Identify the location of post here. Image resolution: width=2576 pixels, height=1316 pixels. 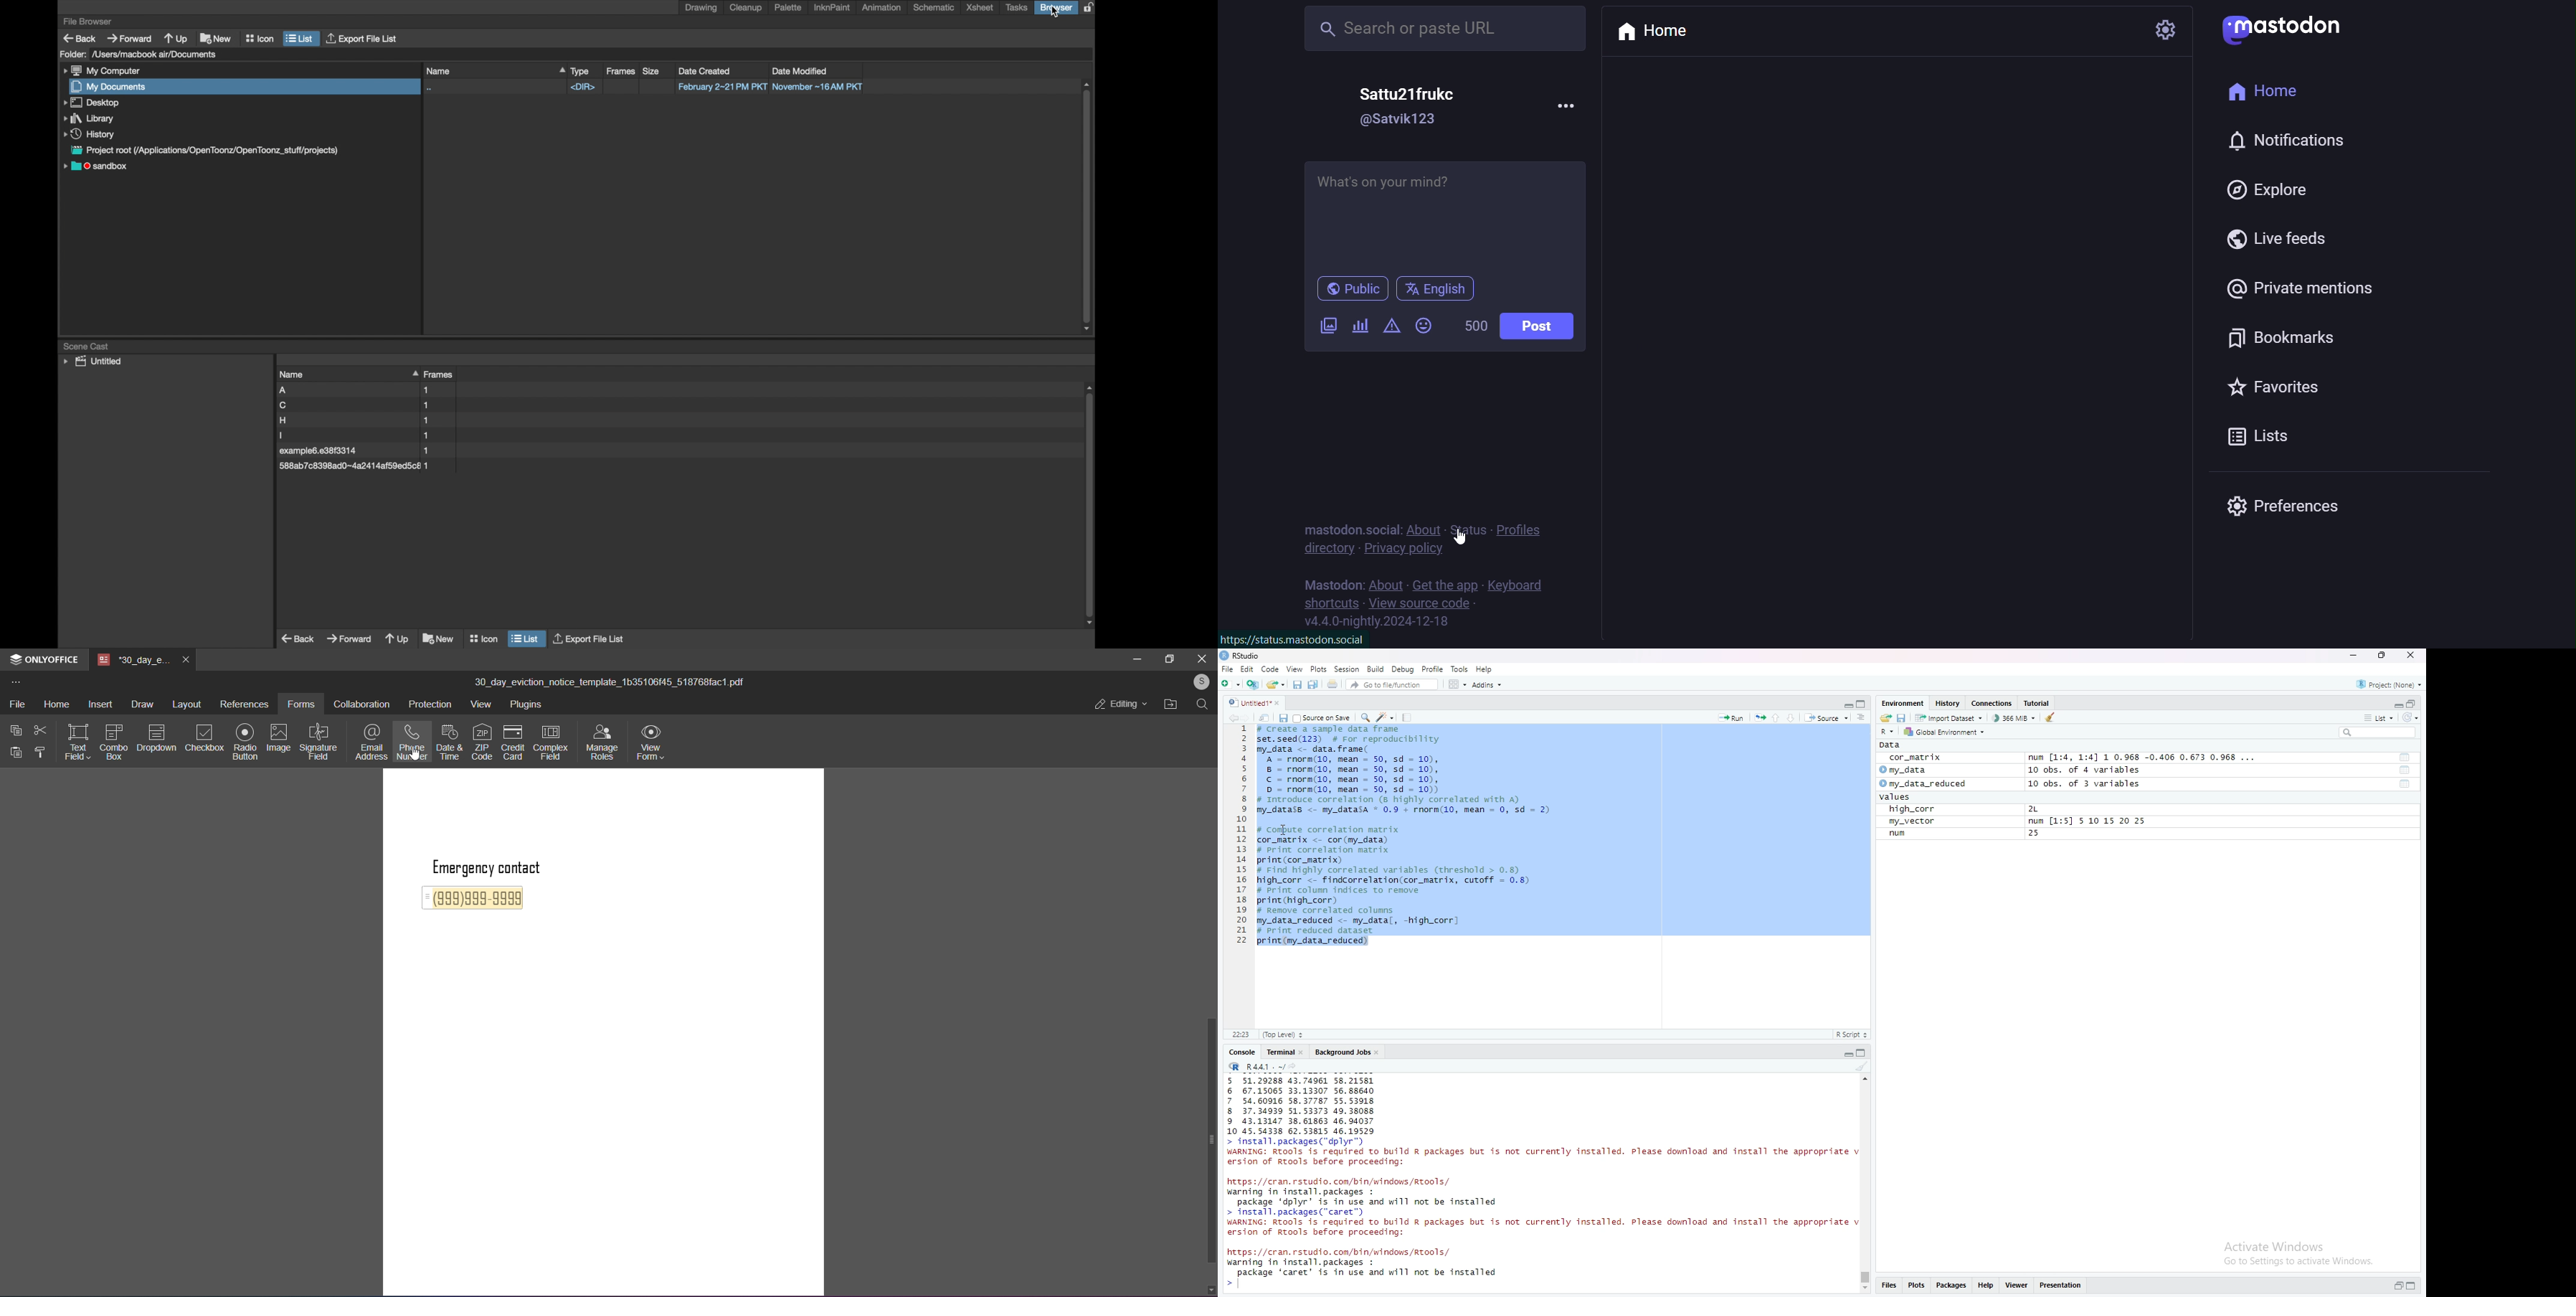
(1444, 212).